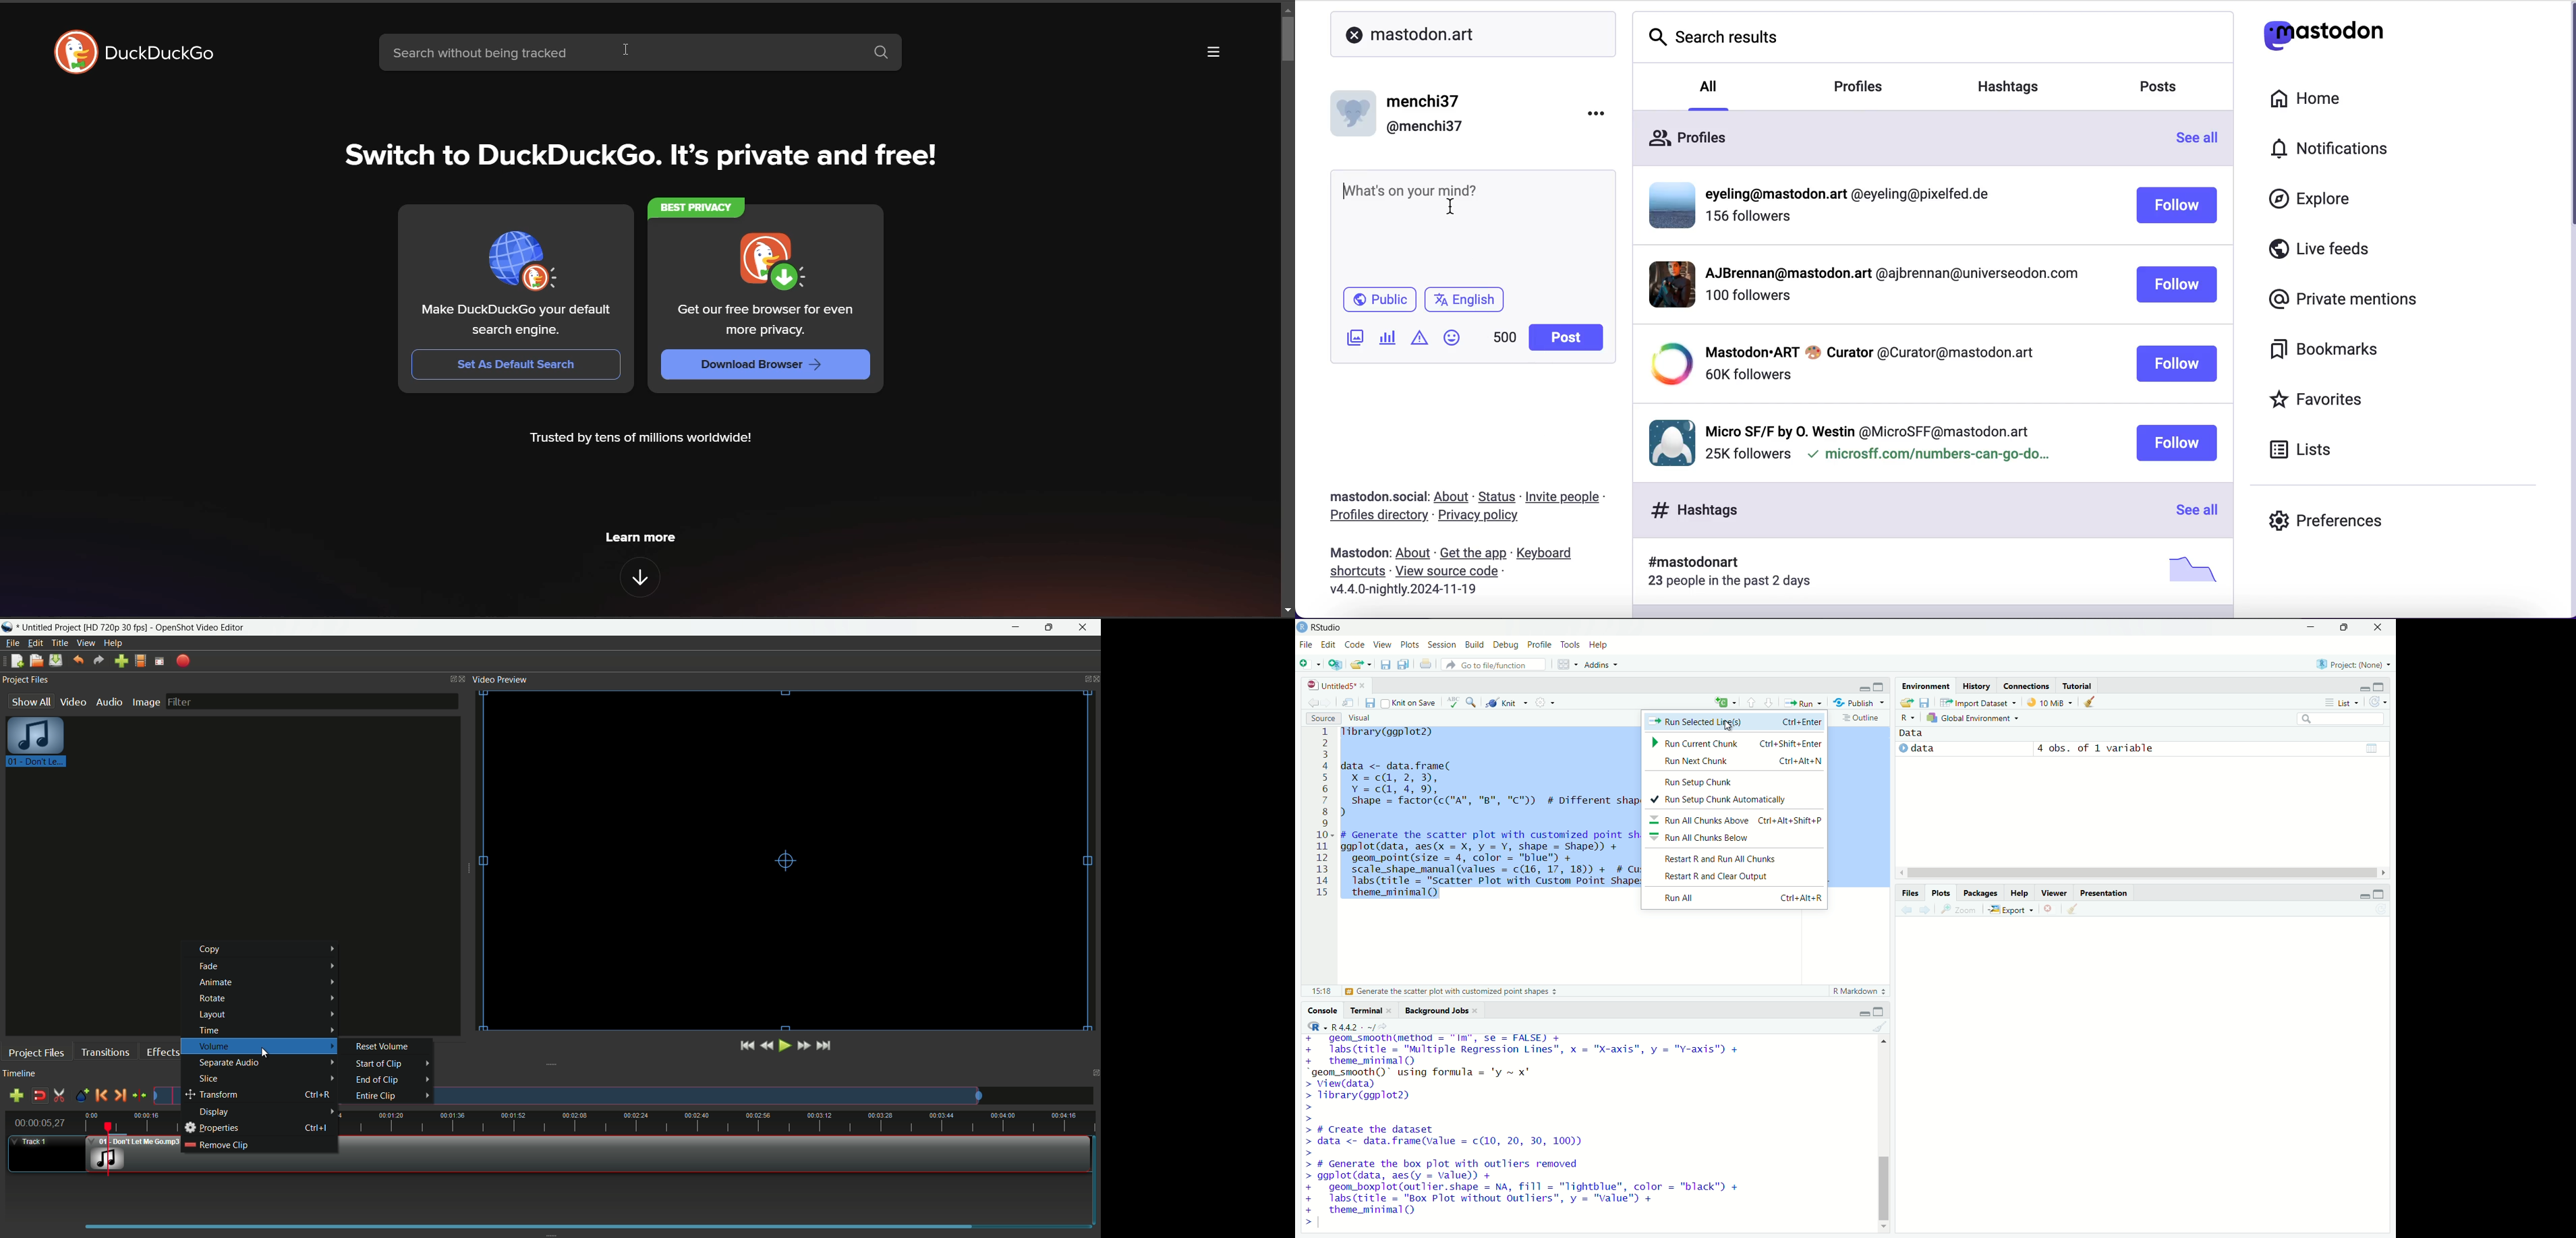  Describe the element at coordinates (1452, 992) in the screenshot. I see `Generate the scatter plot with customized point shapes` at that location.